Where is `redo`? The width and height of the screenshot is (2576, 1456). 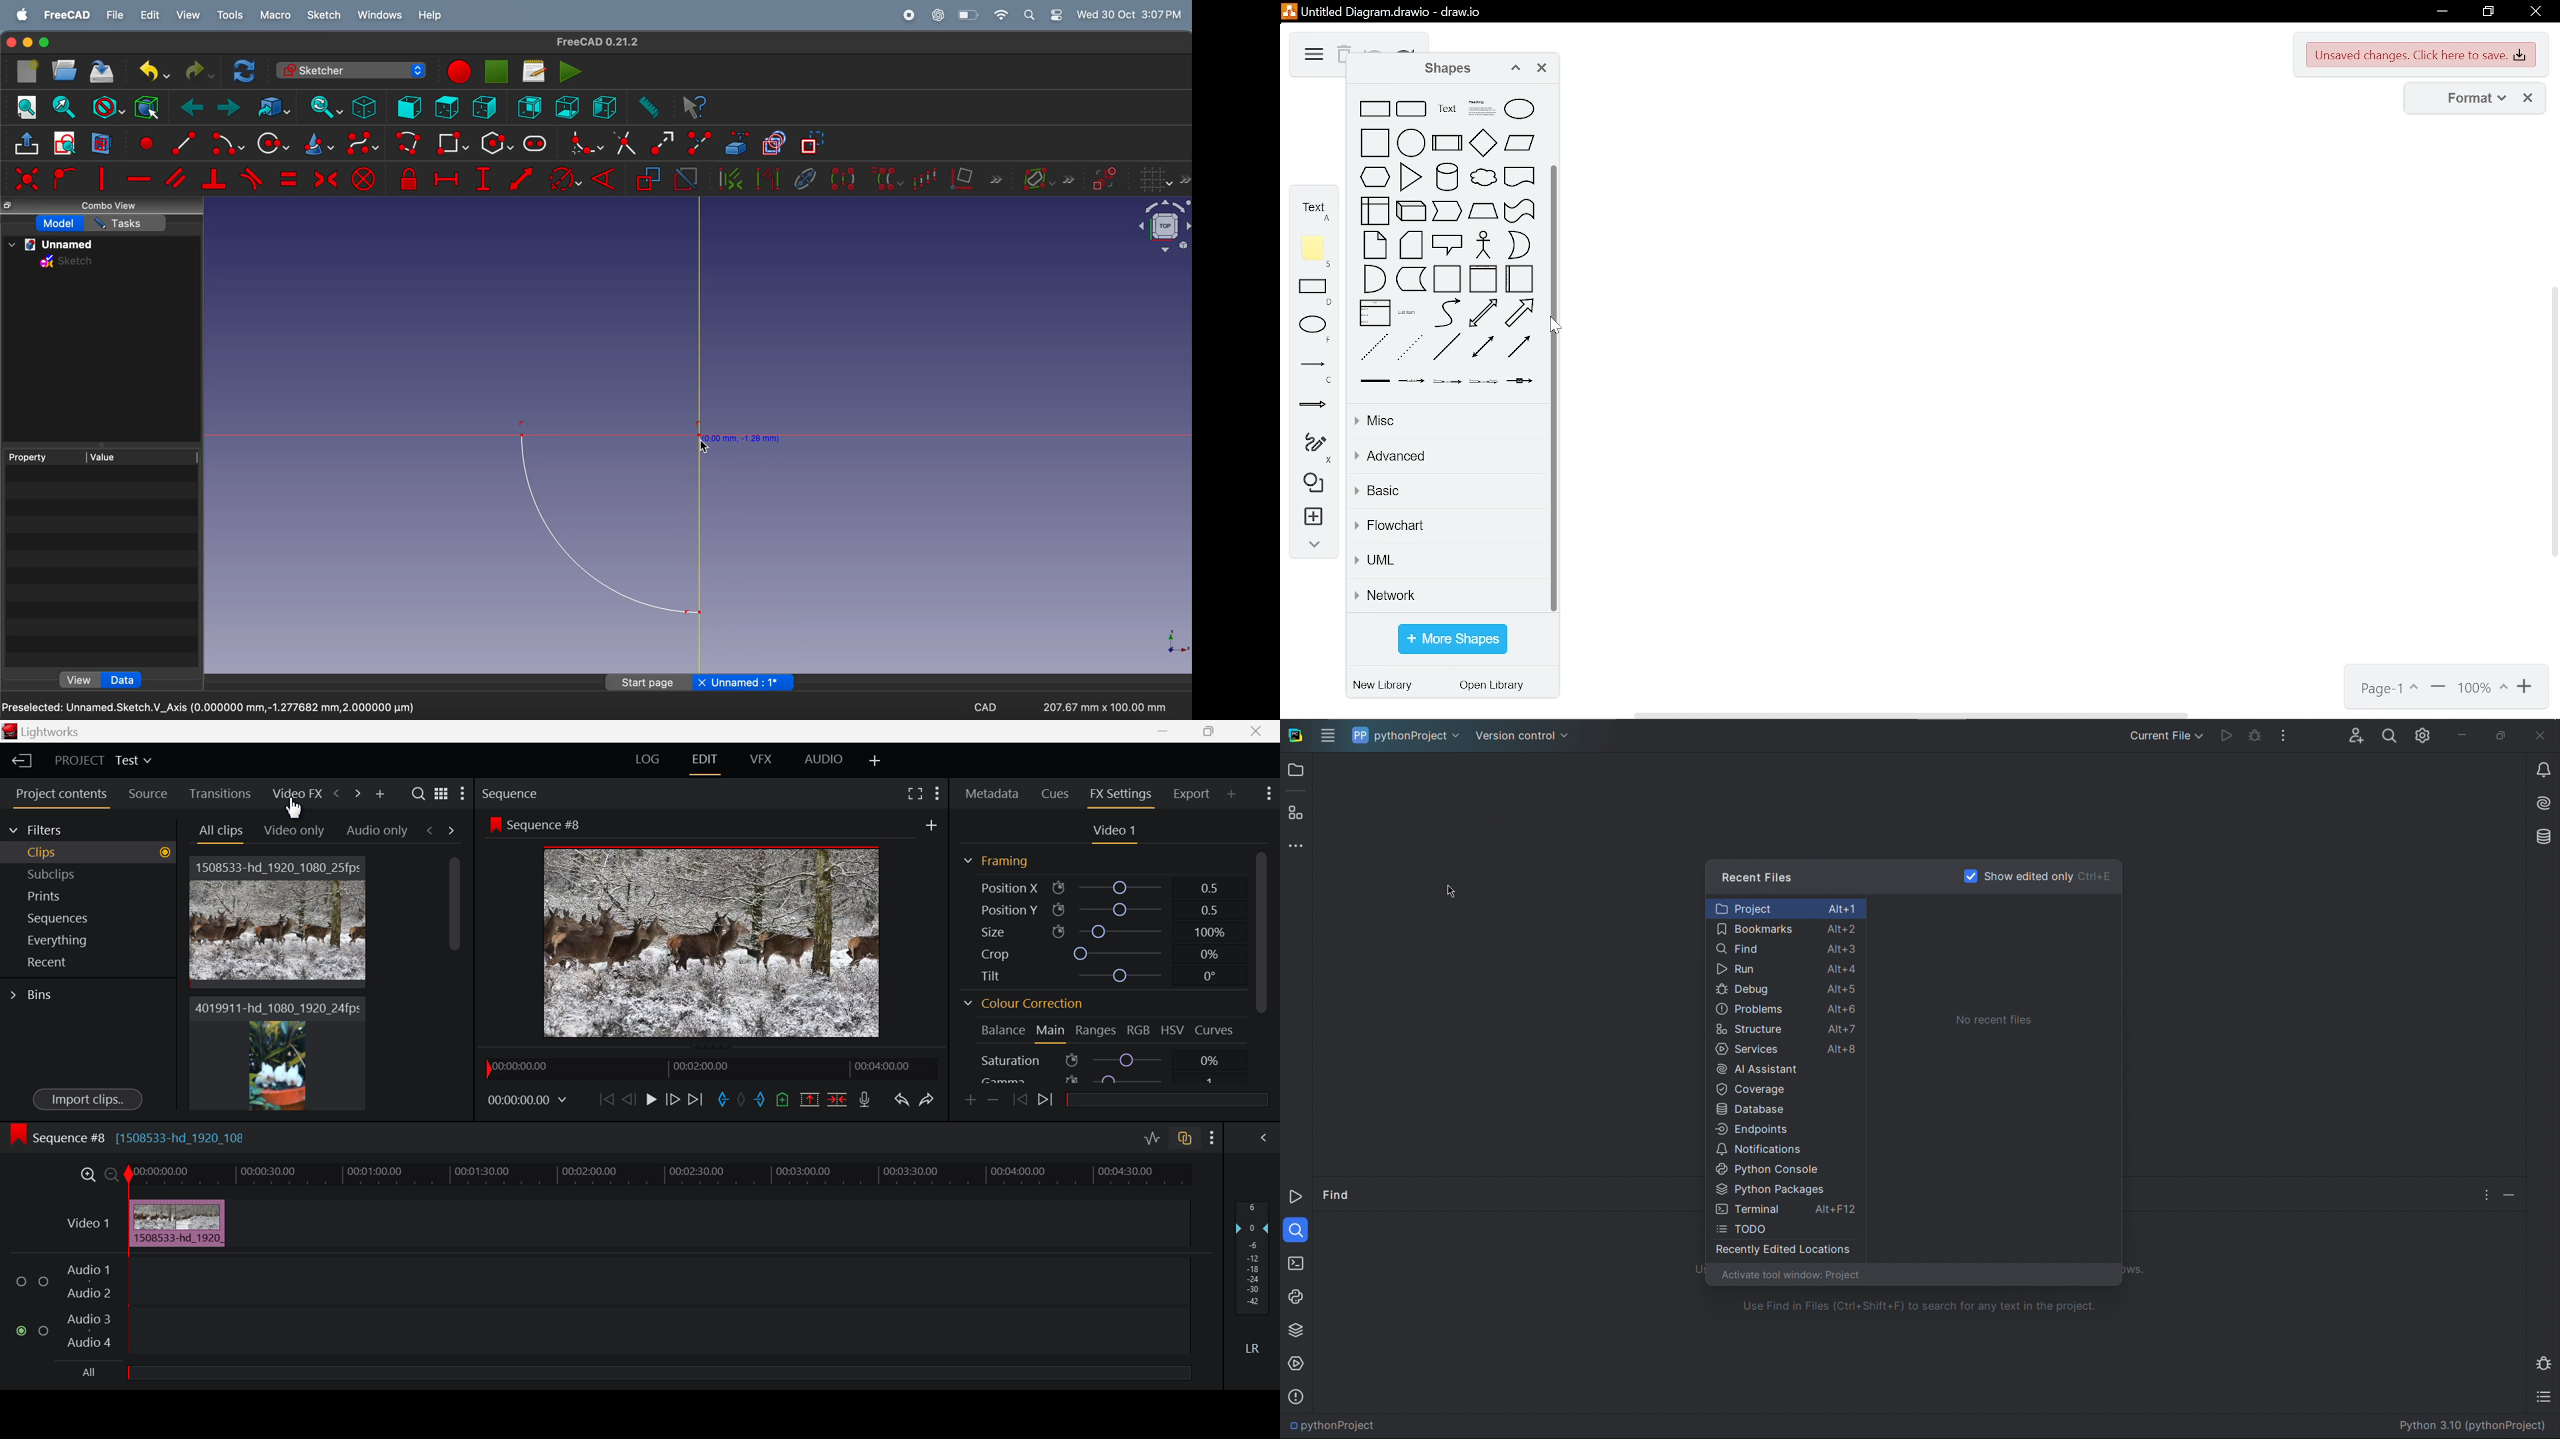
redo is located at coordinates (1406, 50).